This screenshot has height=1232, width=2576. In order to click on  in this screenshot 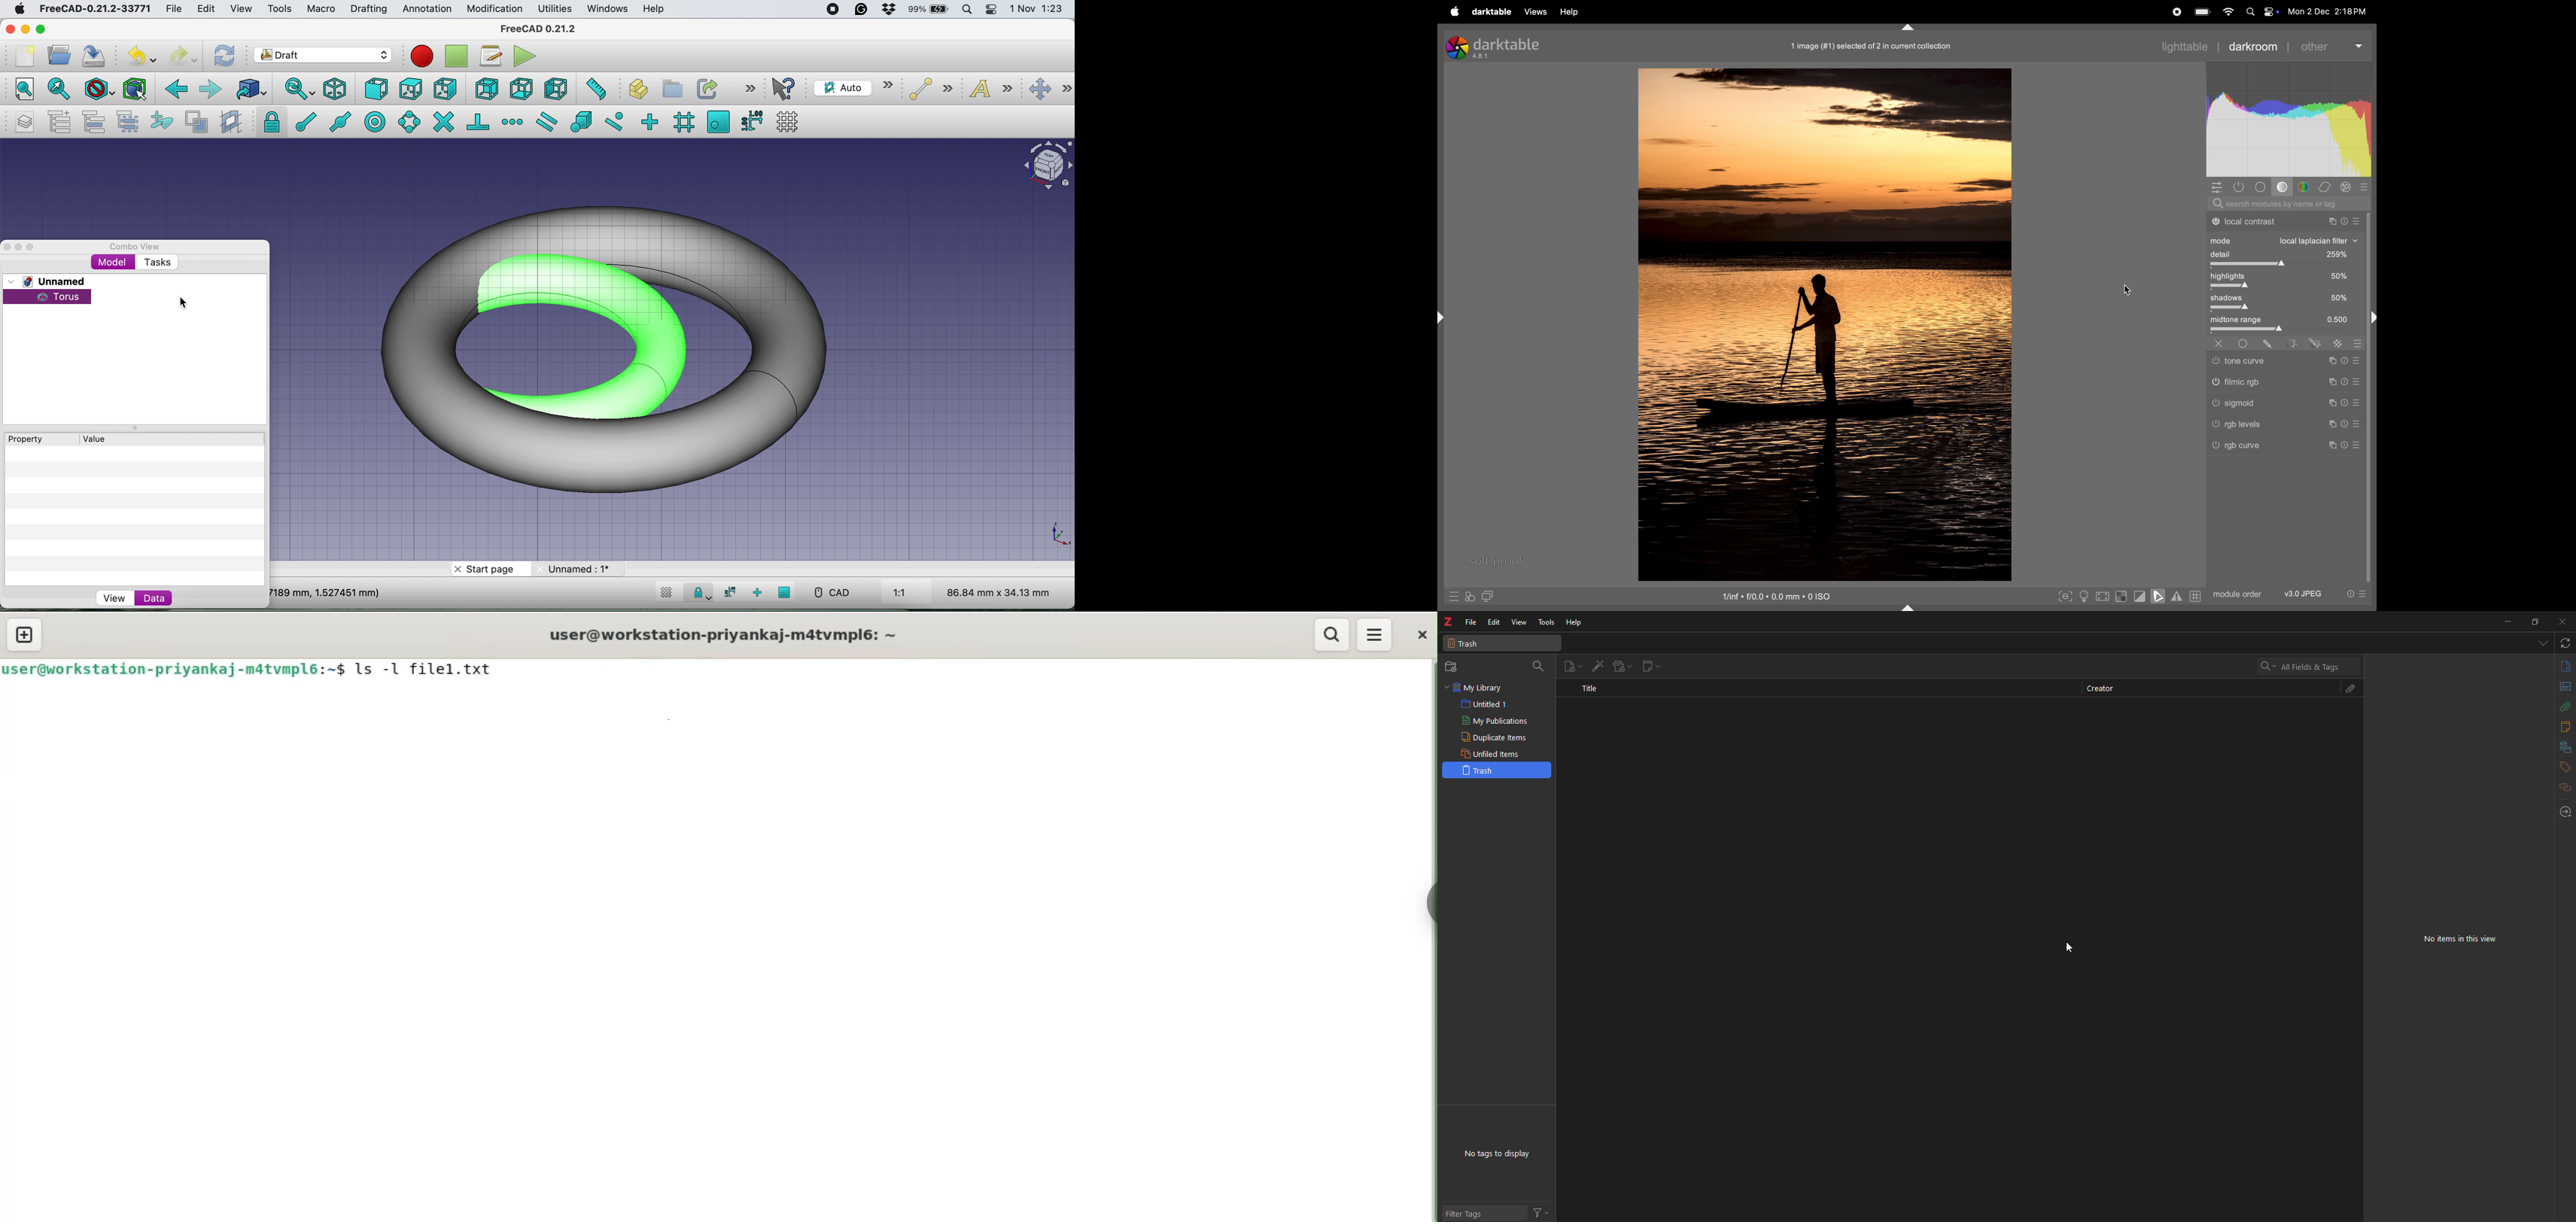, I will do `click(2246, 343)`.